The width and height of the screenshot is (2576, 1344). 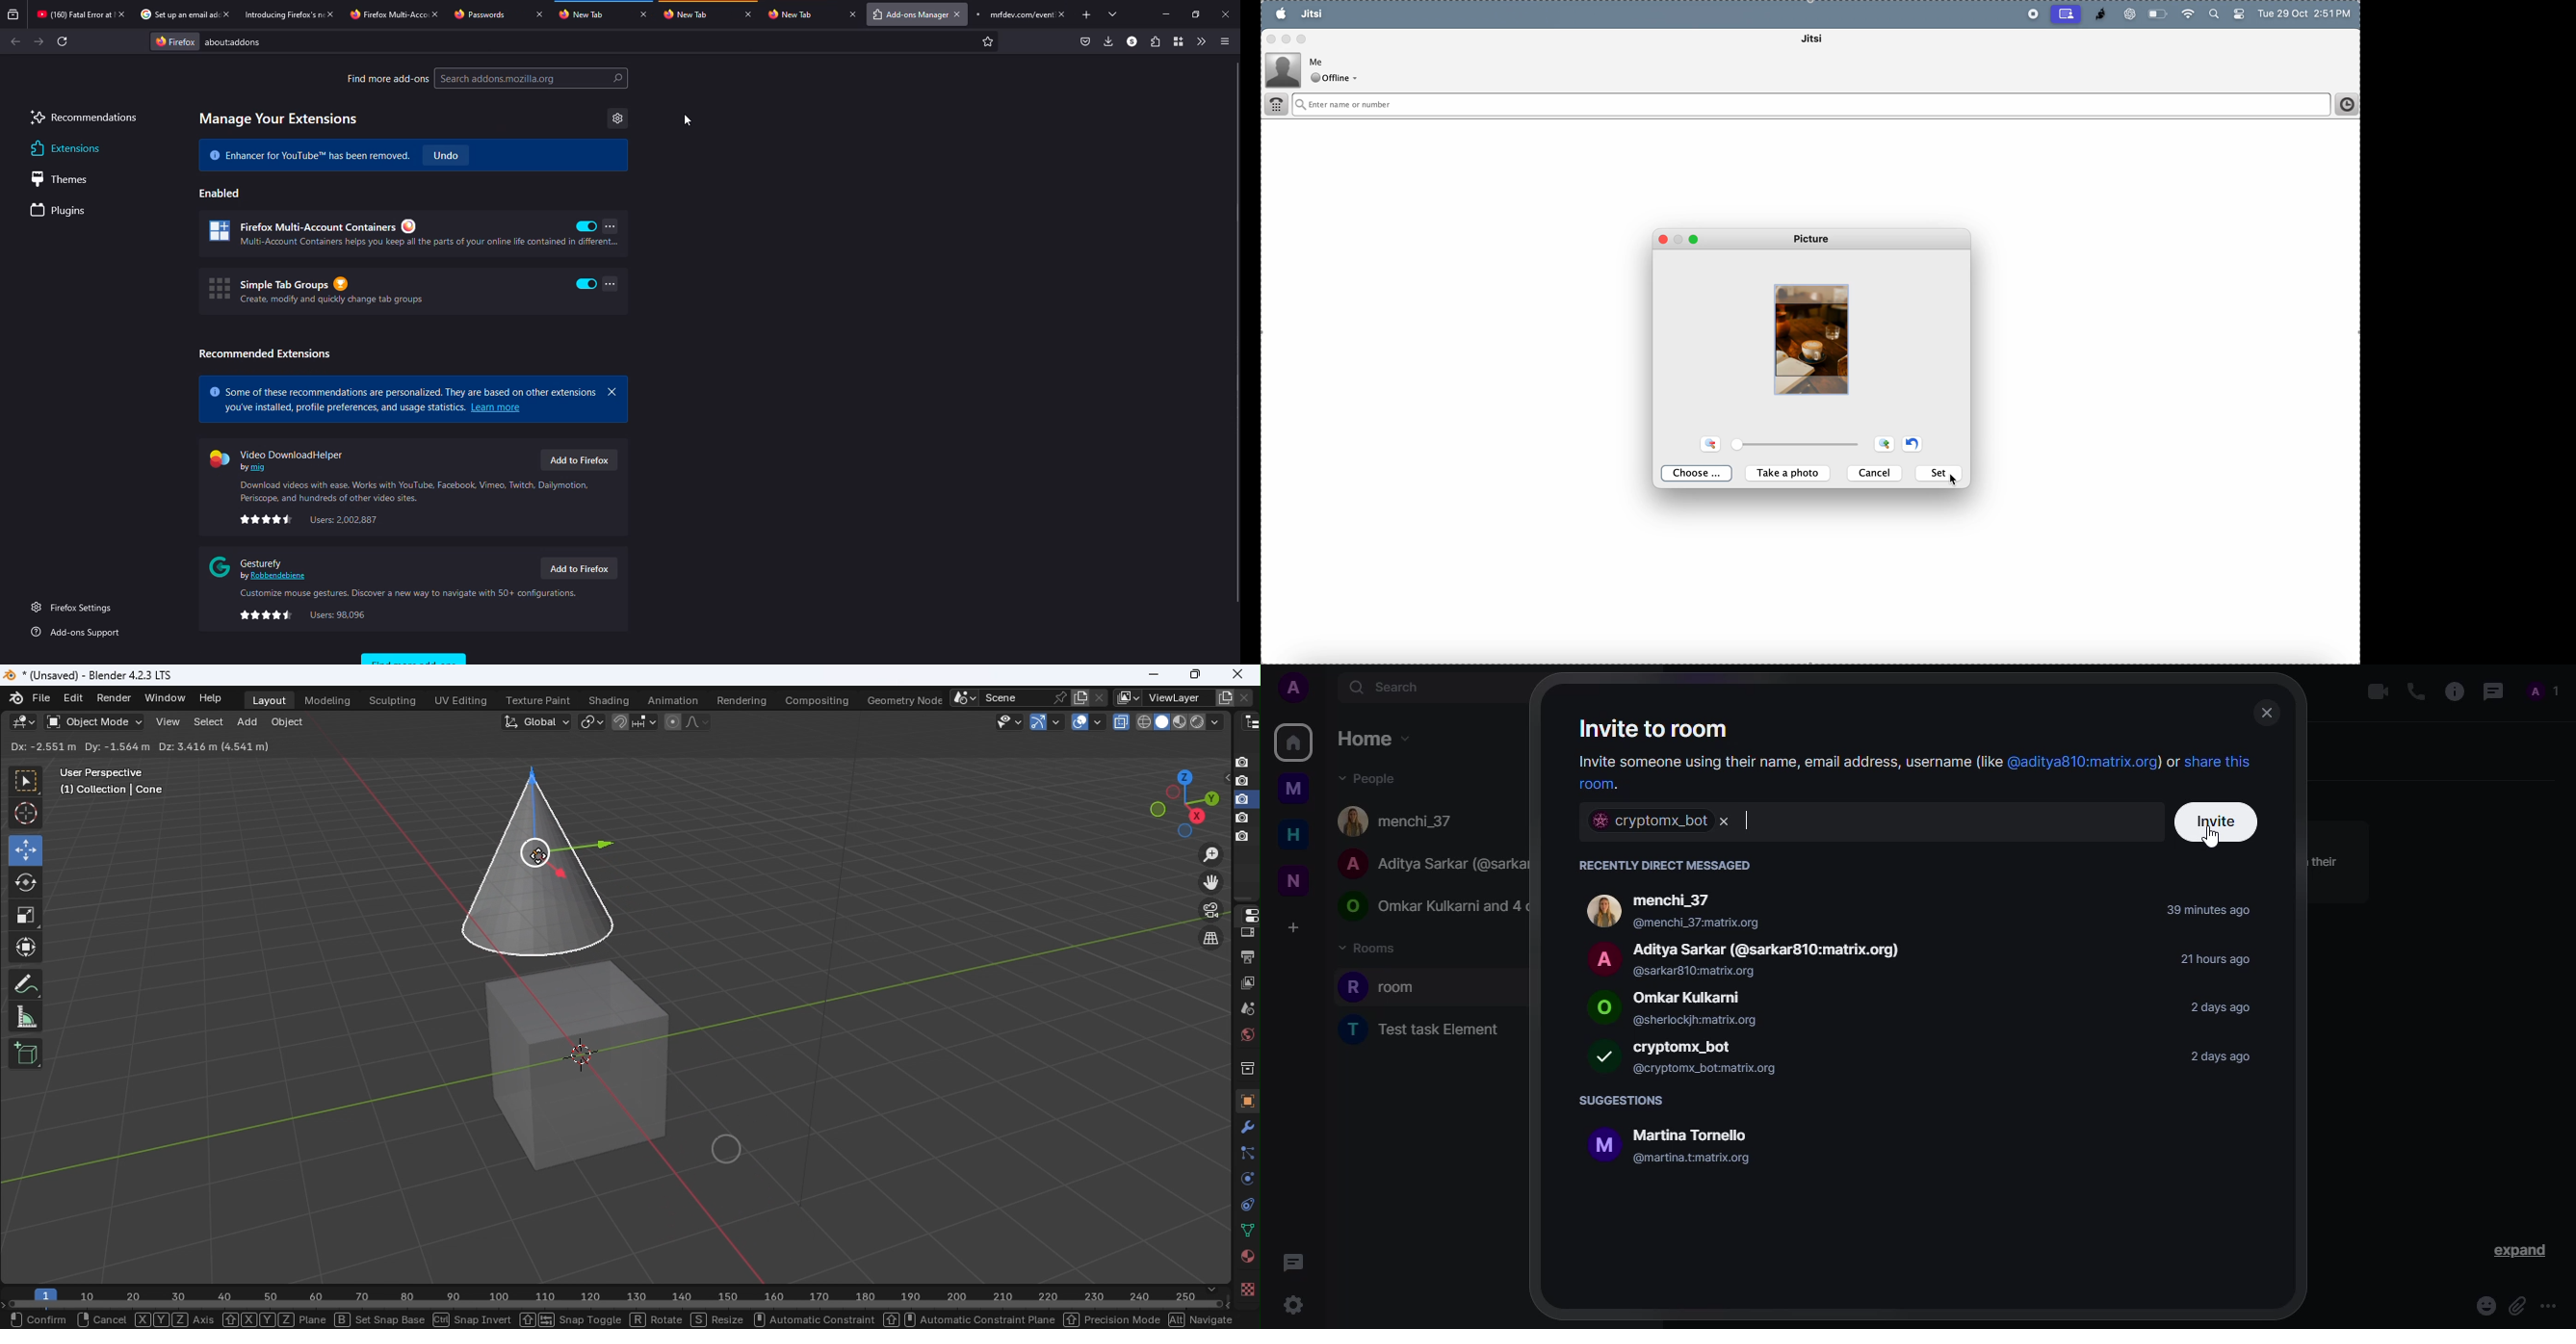 I want to click on Shading, so click(x=608, y=700).